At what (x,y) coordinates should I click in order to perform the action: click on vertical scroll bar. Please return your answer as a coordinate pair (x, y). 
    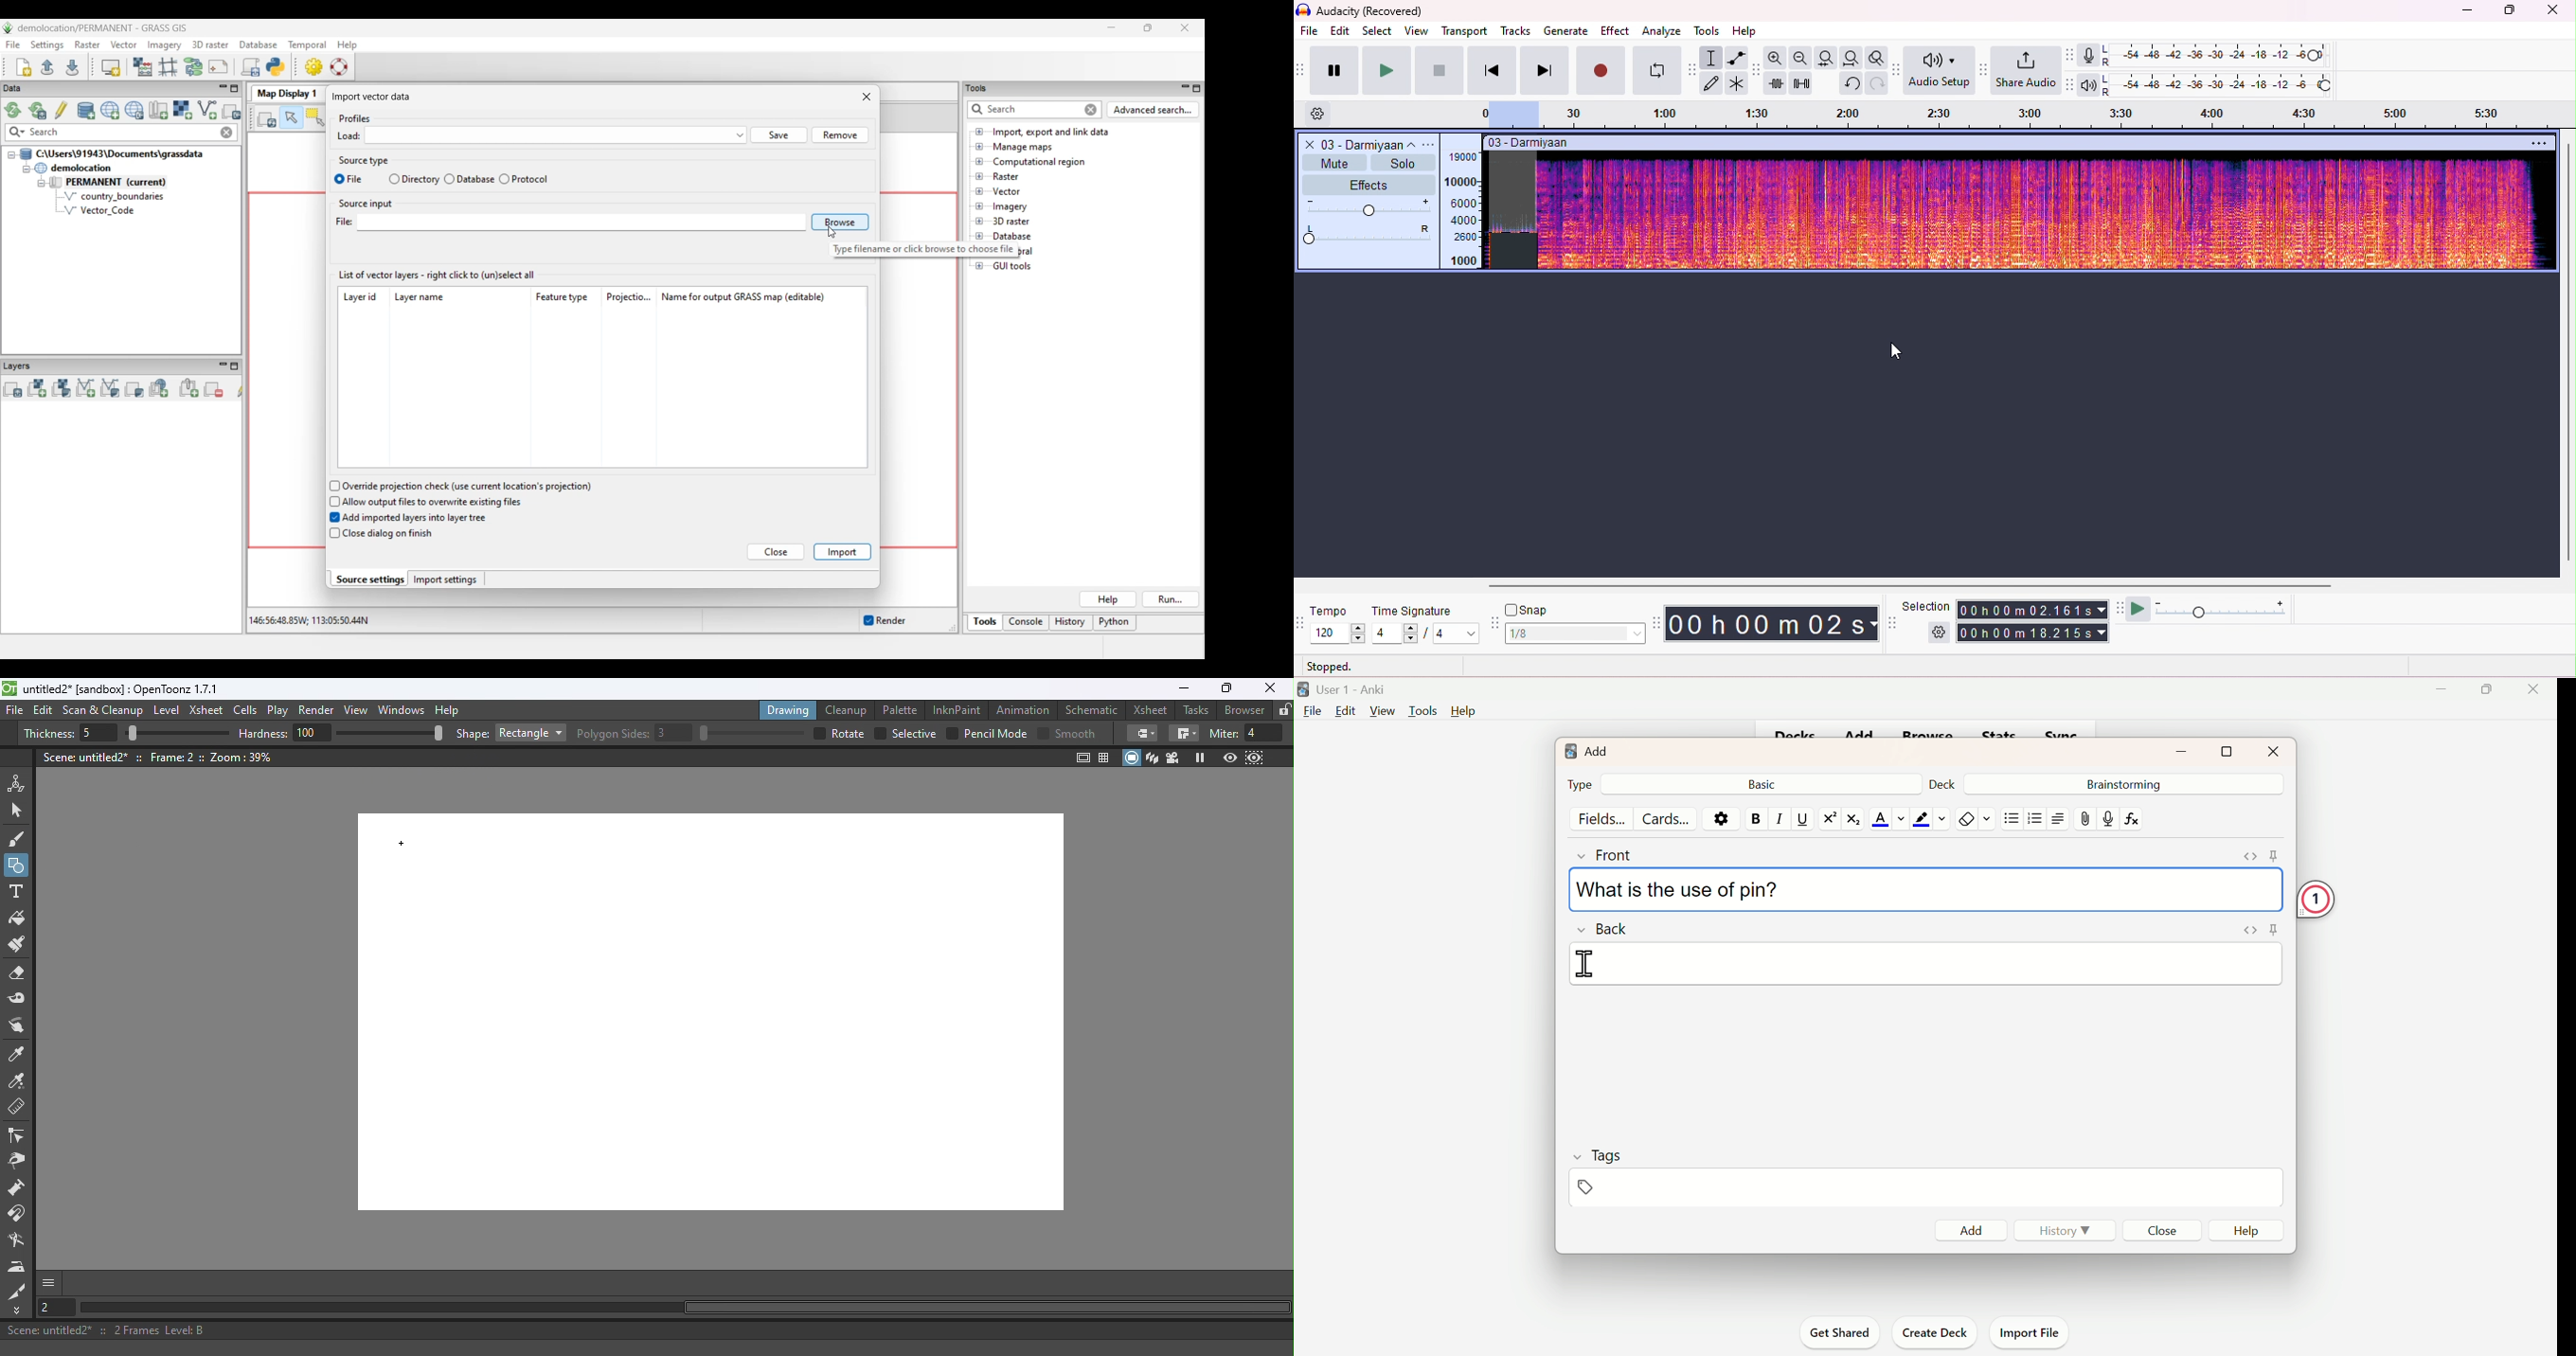
    Looking at the image, I should click on (2568, 353).